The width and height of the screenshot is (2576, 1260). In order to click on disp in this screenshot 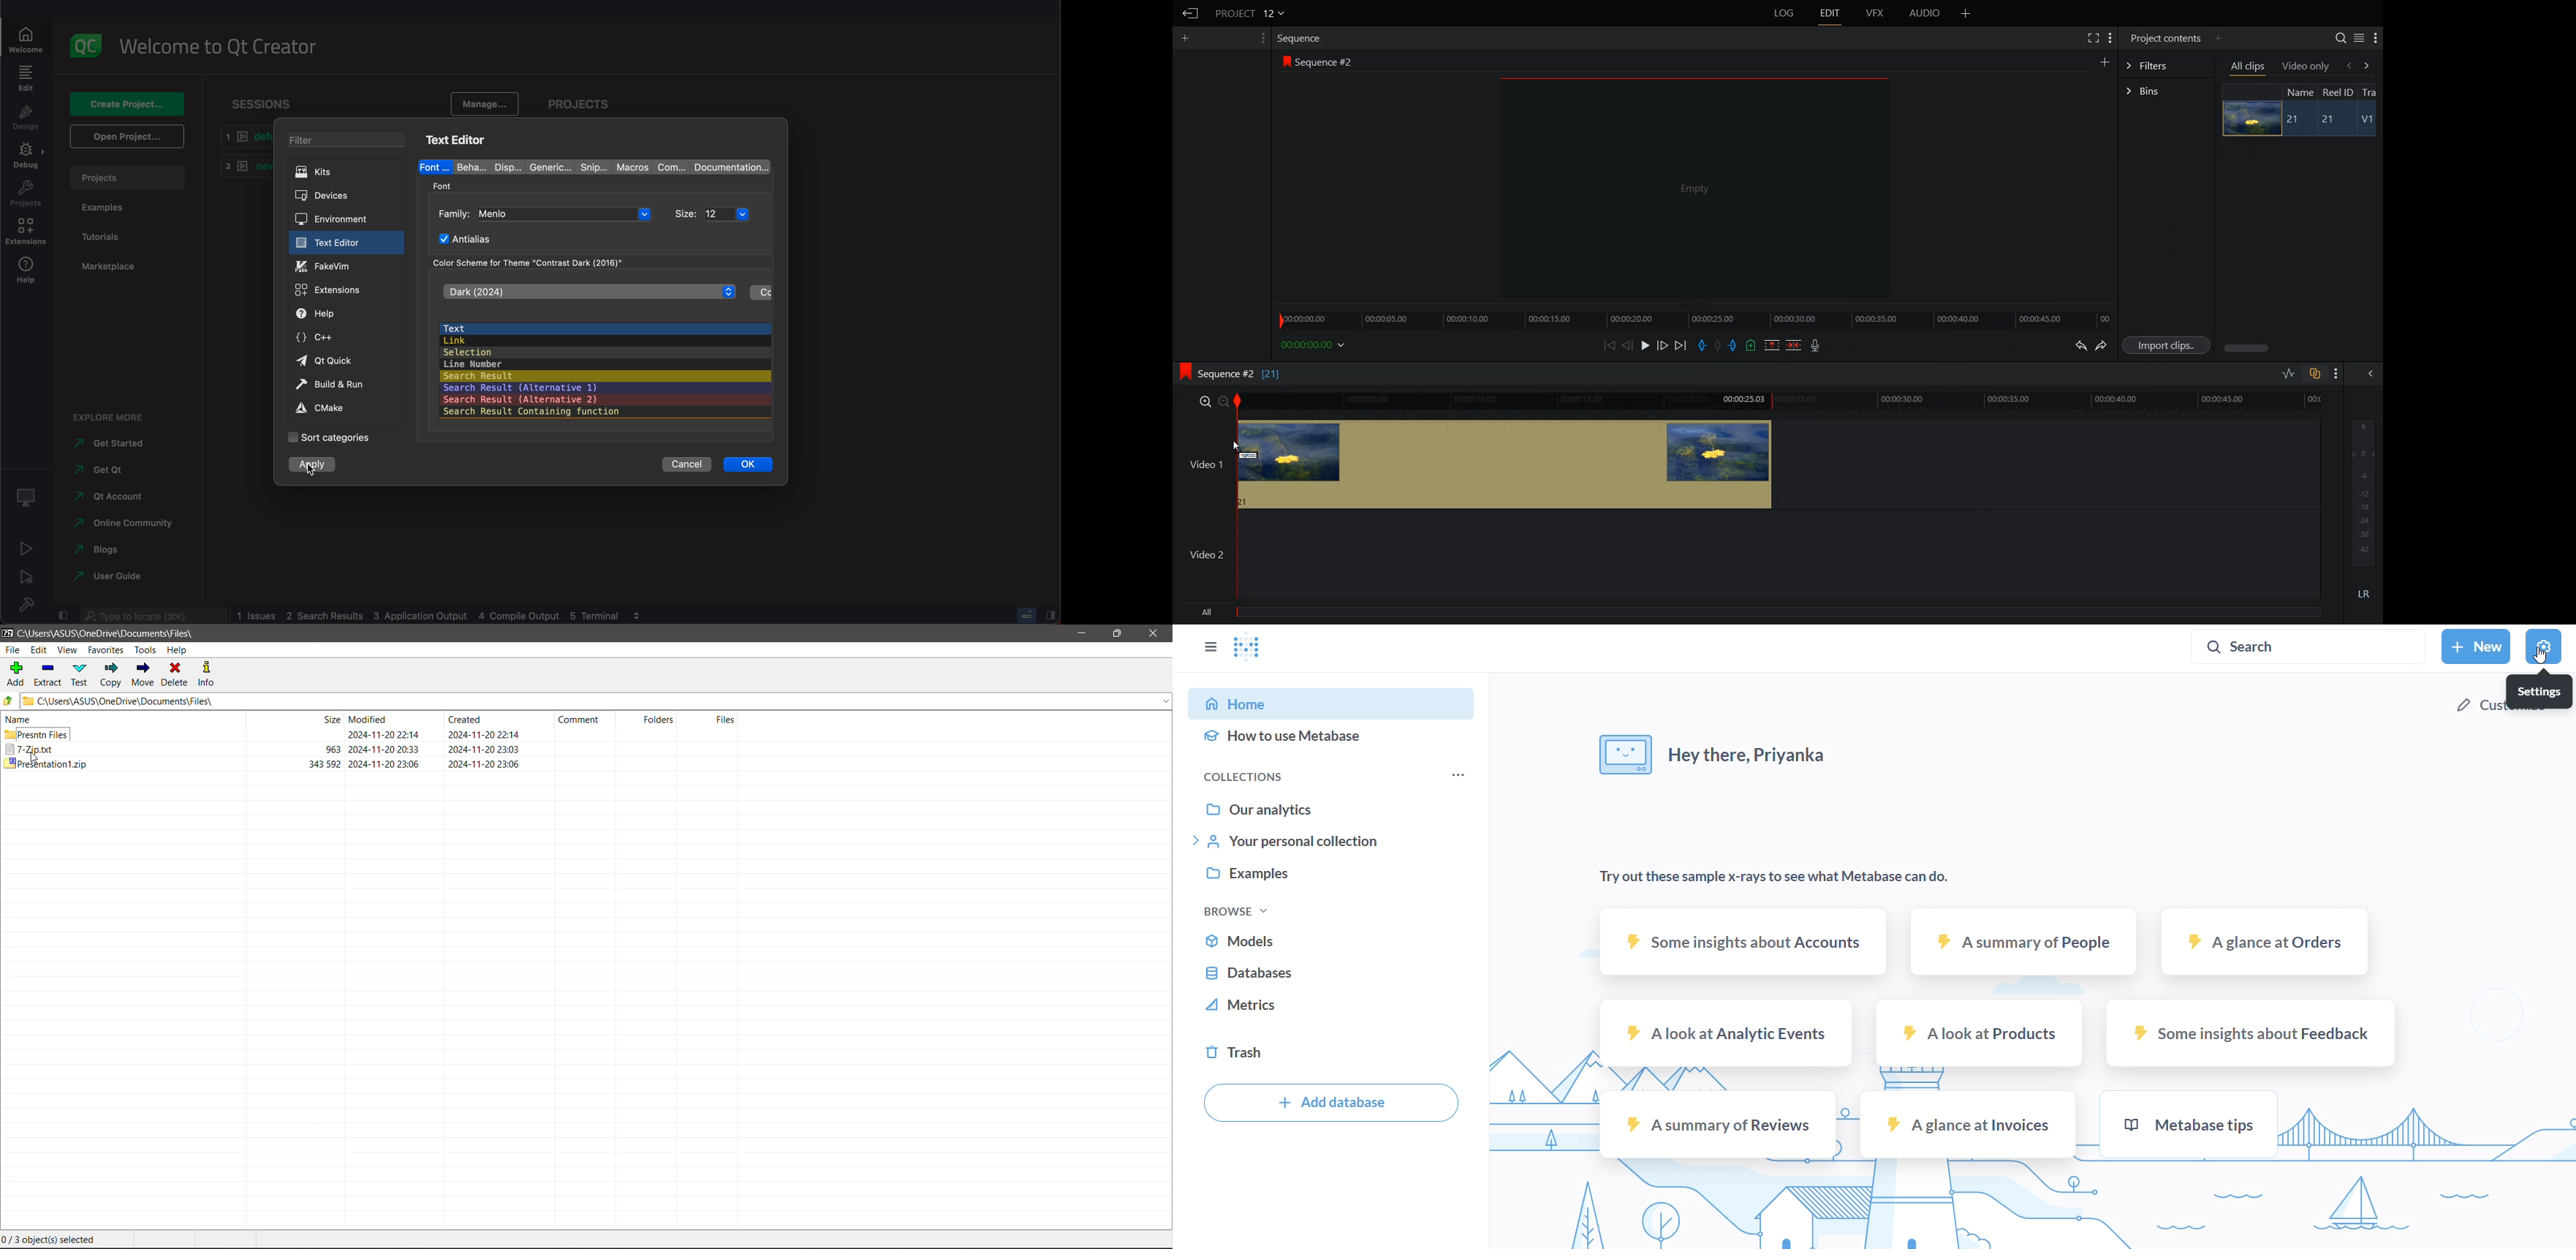, I will do `click(502, 166)`.